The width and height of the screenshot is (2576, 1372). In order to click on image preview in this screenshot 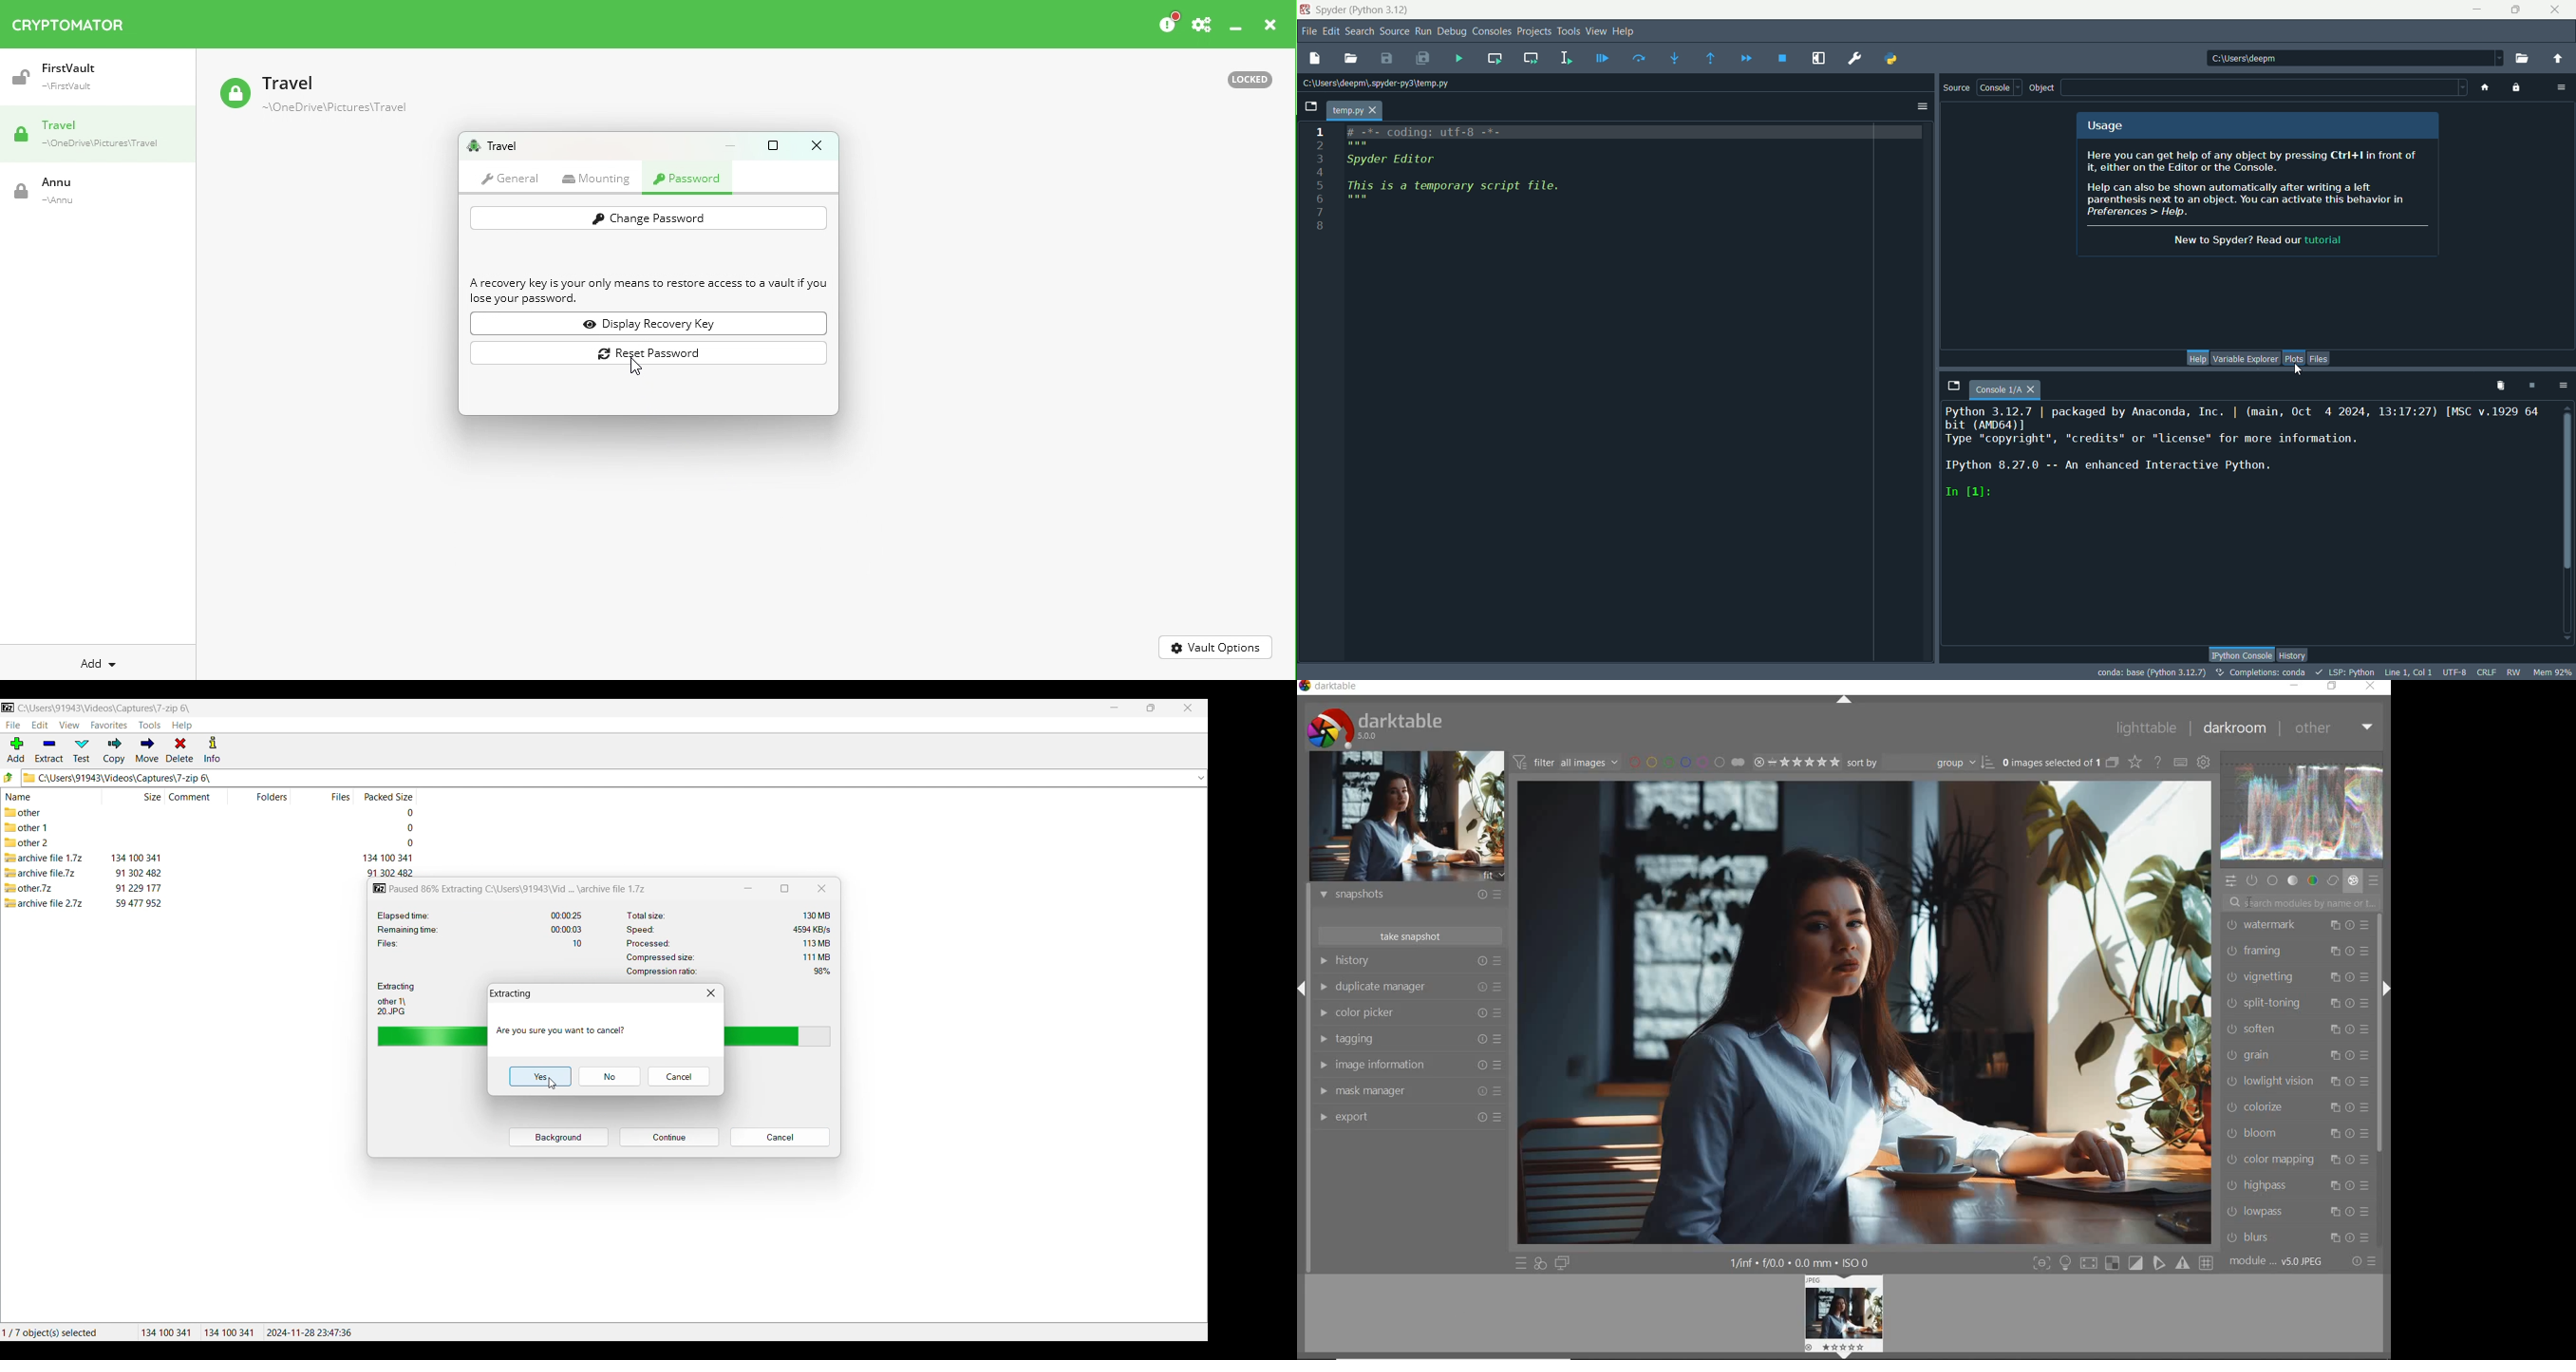, I will do `click(1407, 818)`.